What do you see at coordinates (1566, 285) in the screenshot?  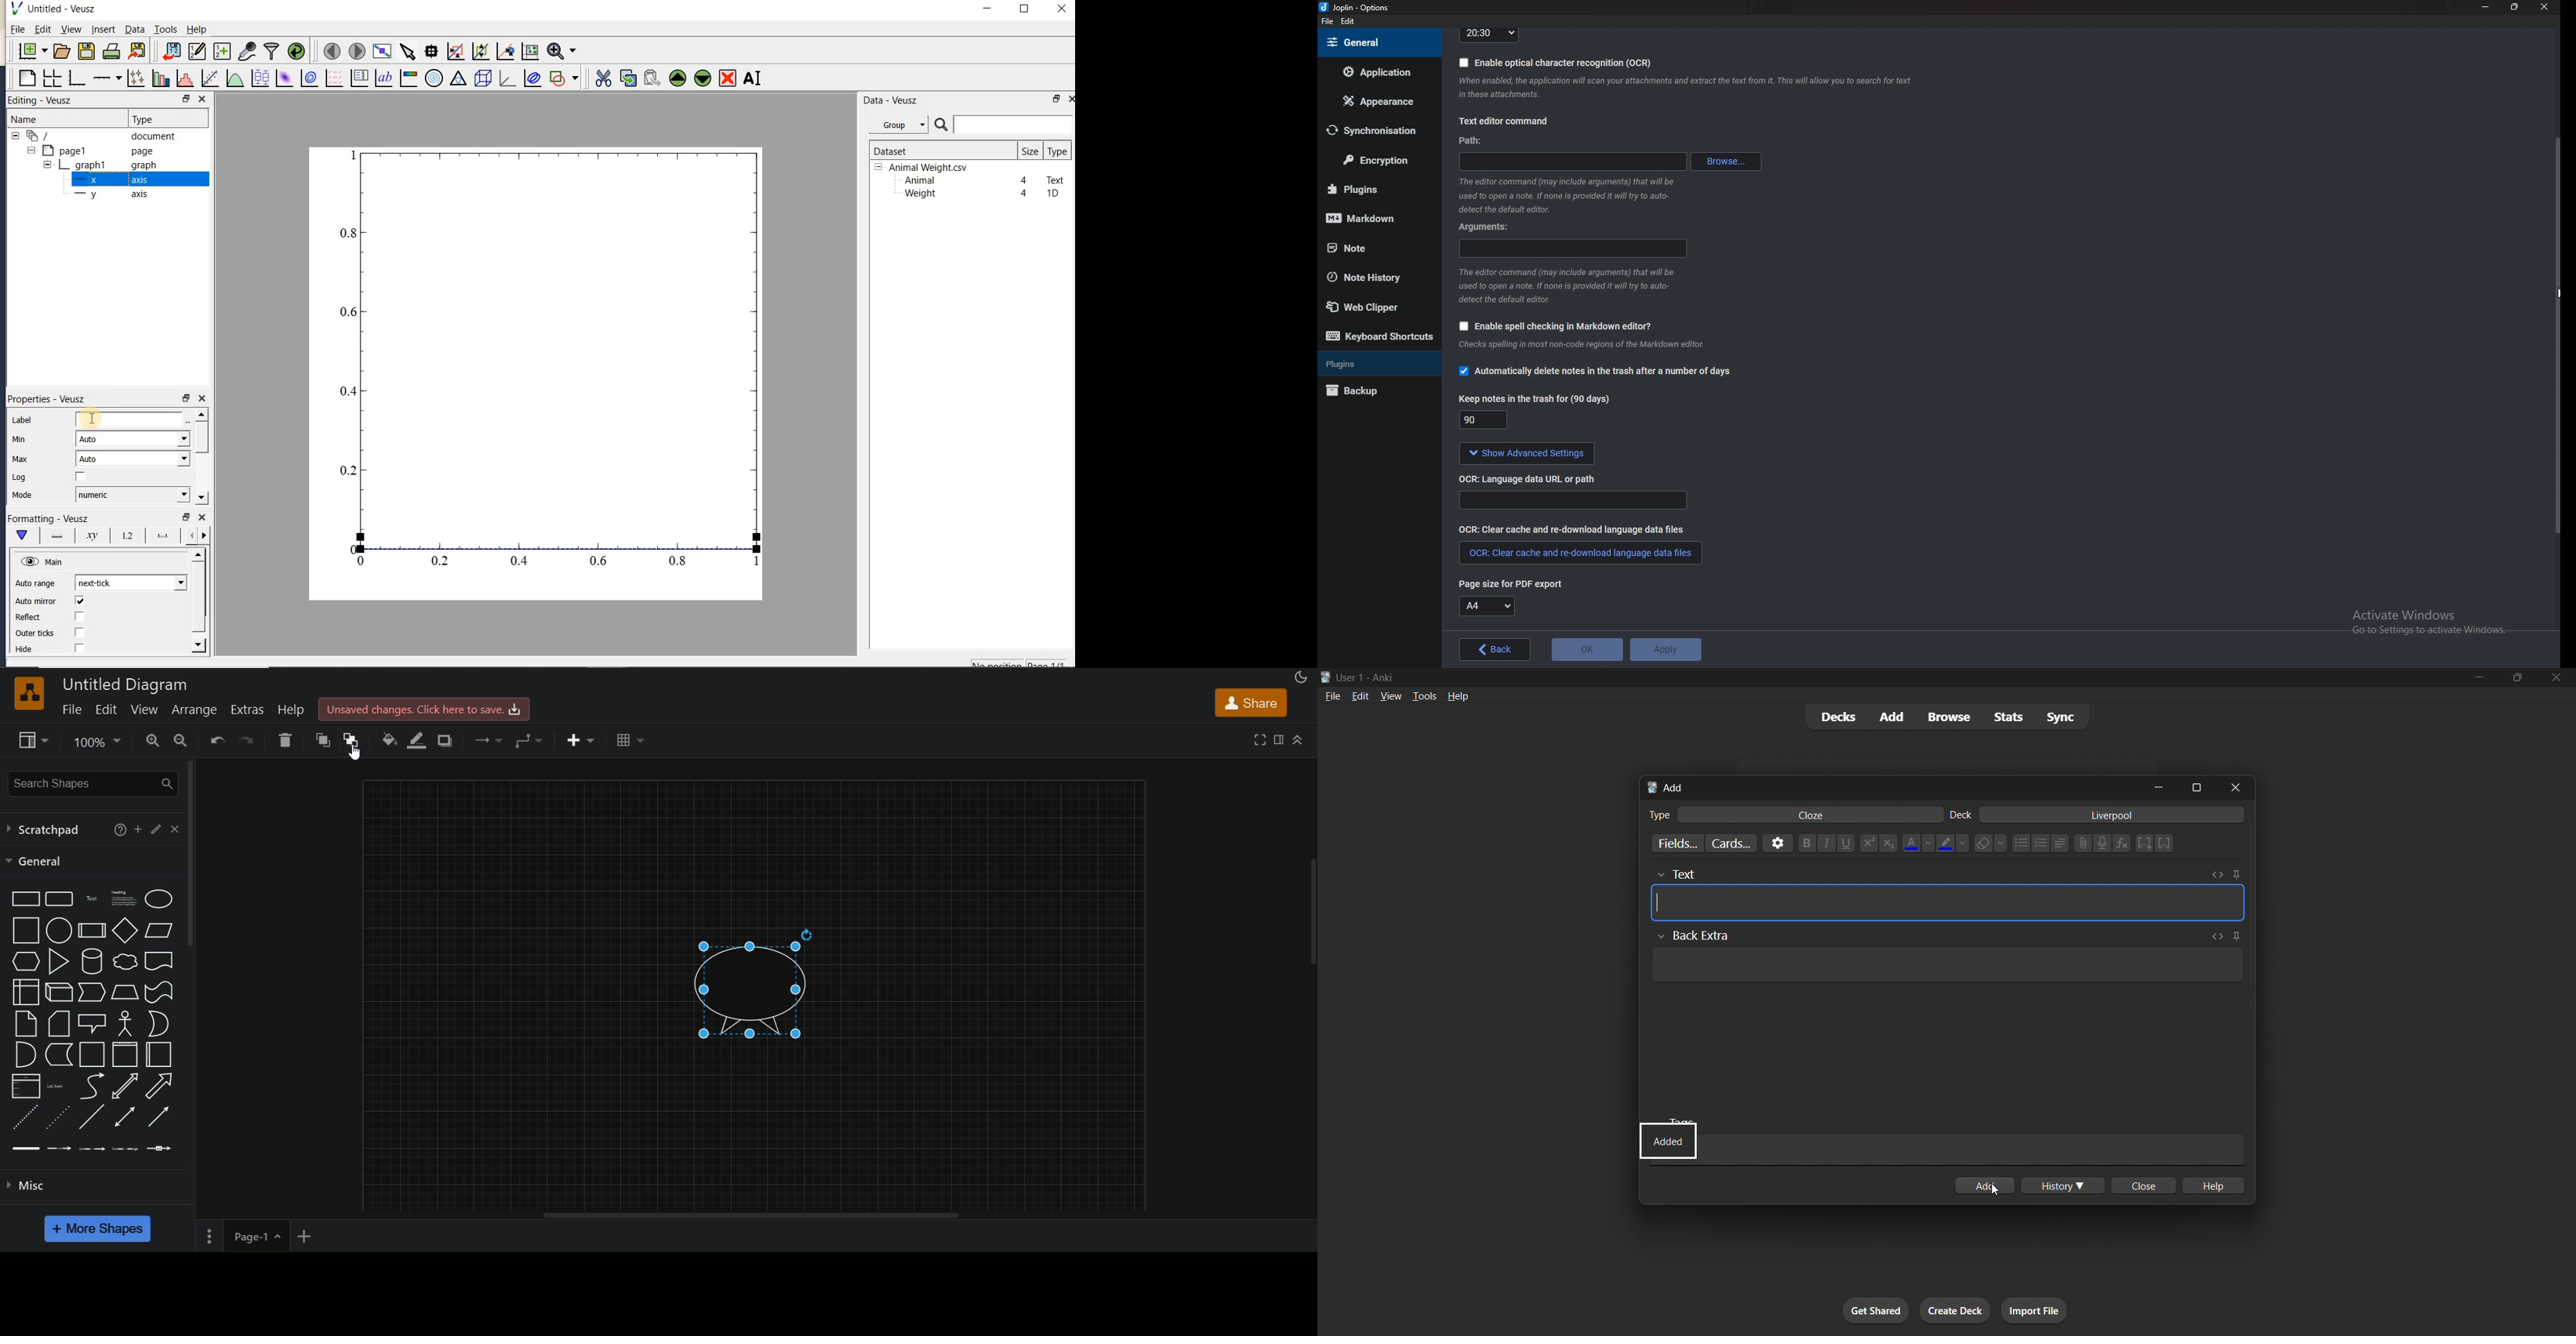 I see `Info on editor command` at bounding box center [1566, 285].